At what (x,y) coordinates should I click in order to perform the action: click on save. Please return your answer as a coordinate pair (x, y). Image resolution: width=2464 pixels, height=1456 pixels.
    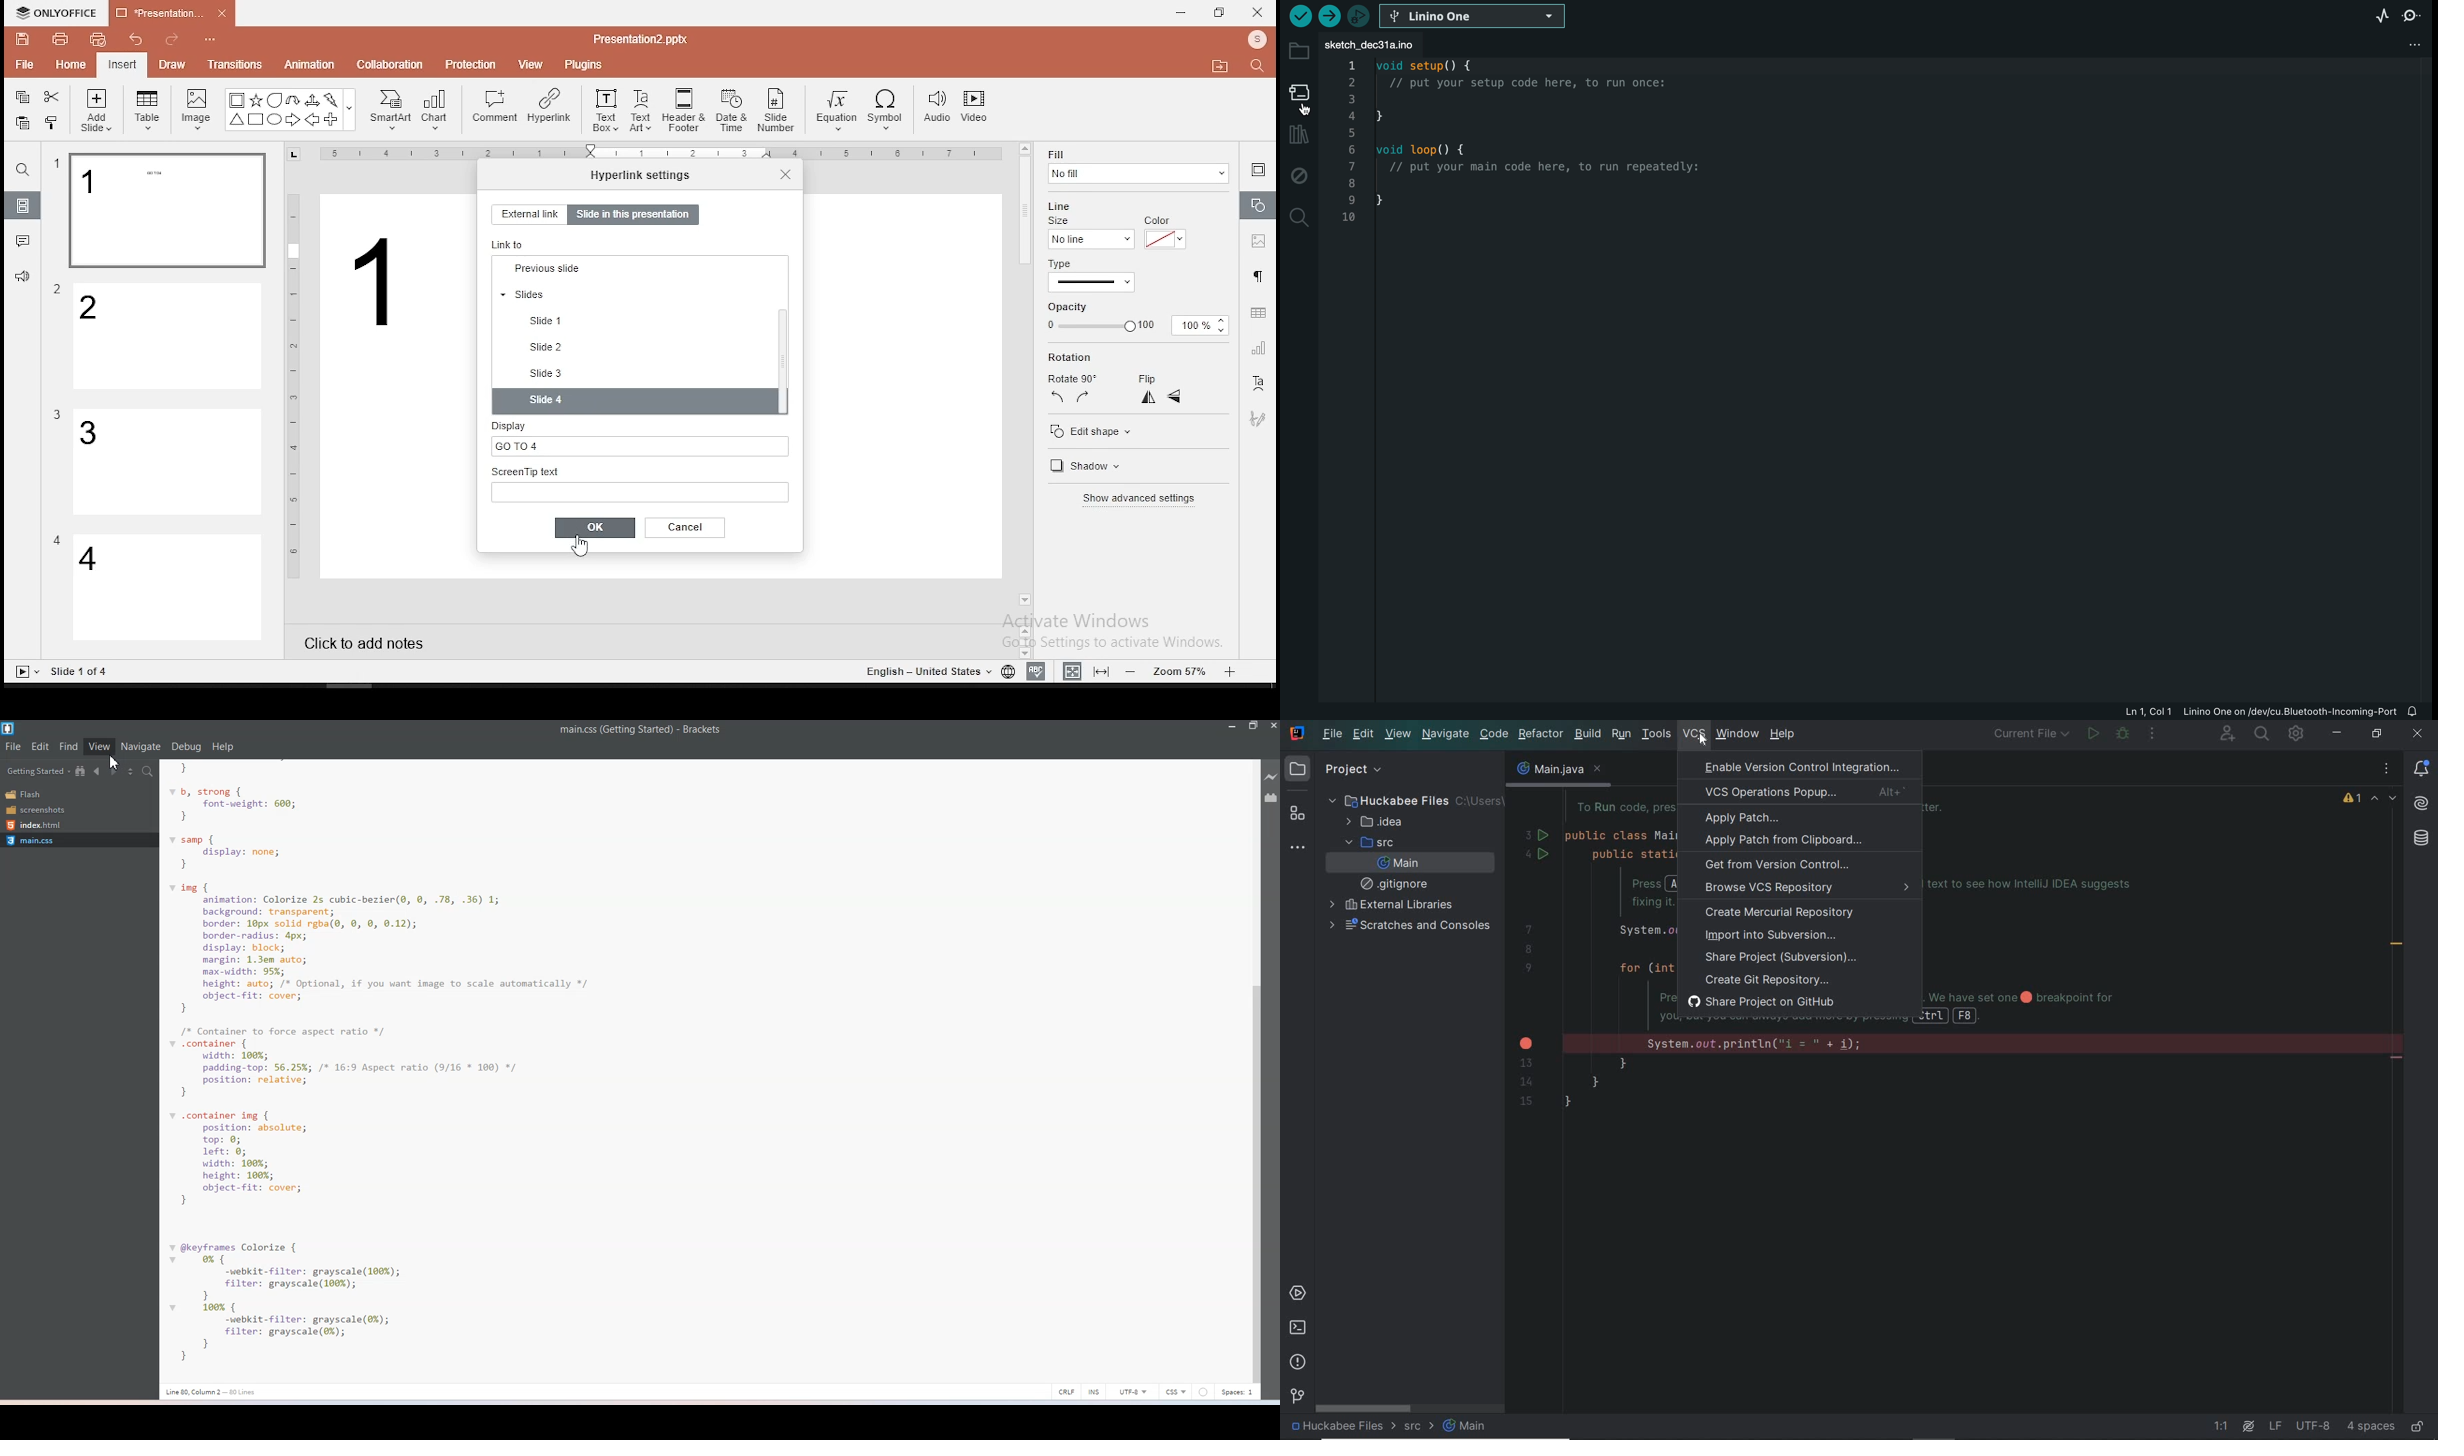
    Looking at the image, I should click on (23, 38).